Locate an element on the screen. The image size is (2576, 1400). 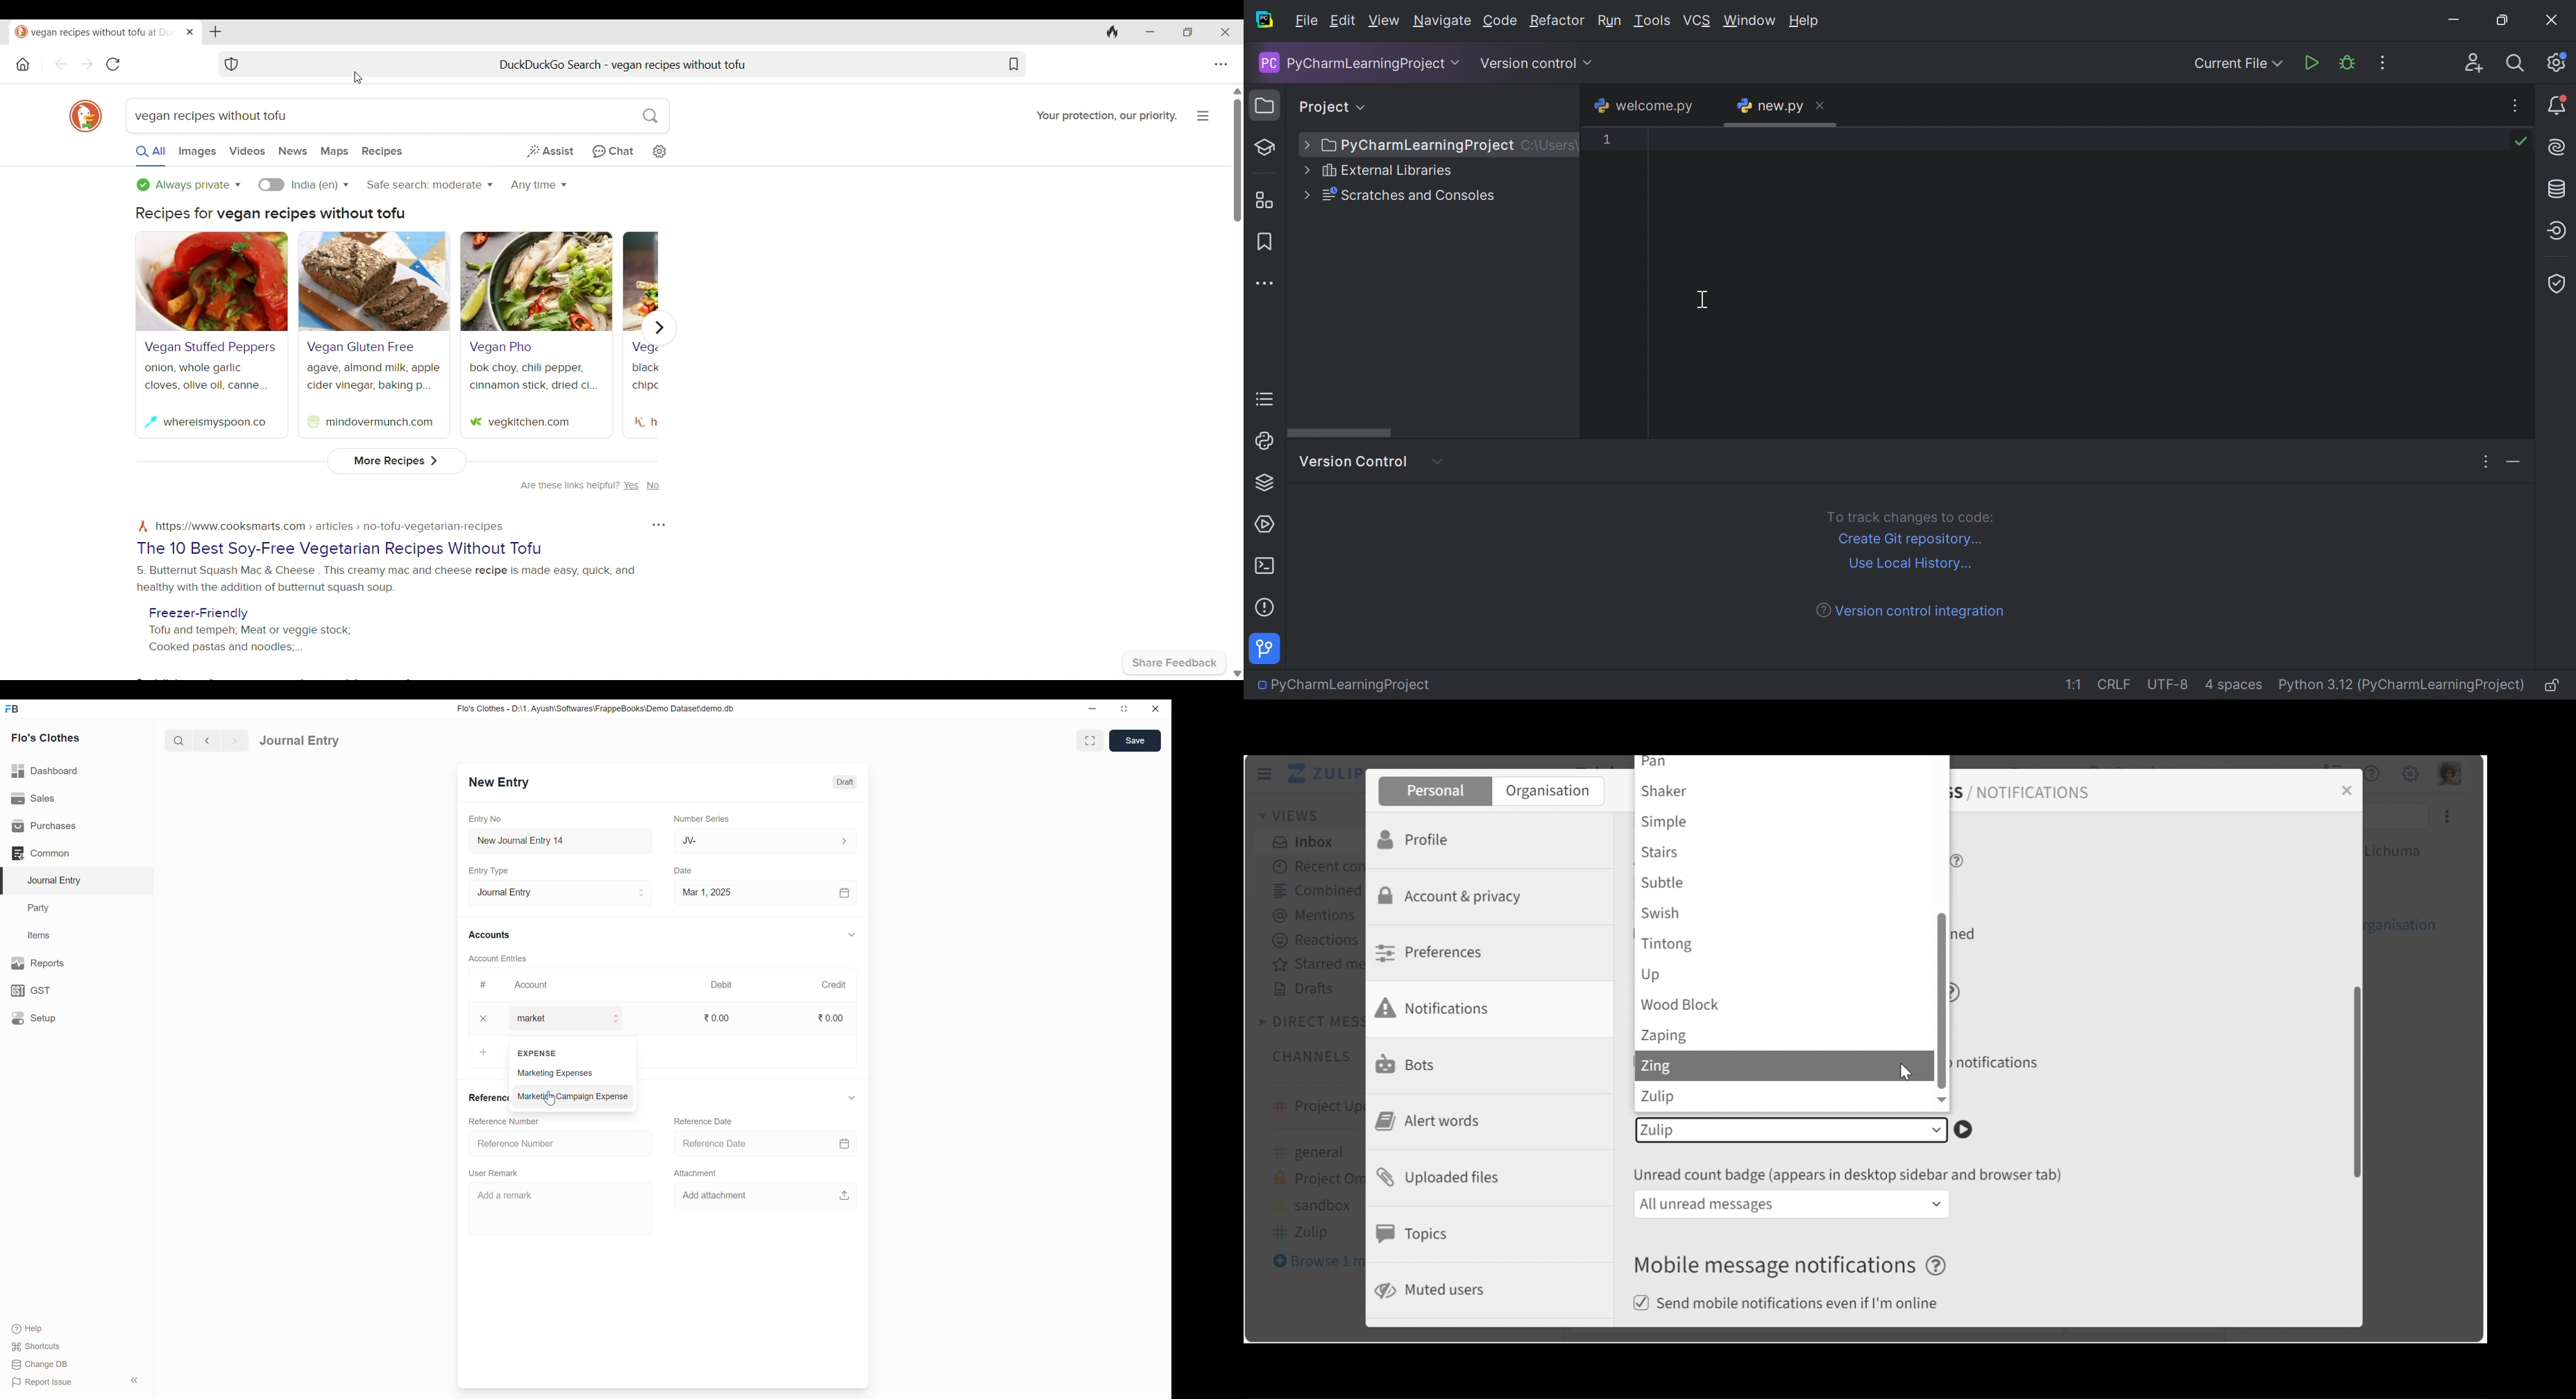
down is located at coordinates (851, 1098).